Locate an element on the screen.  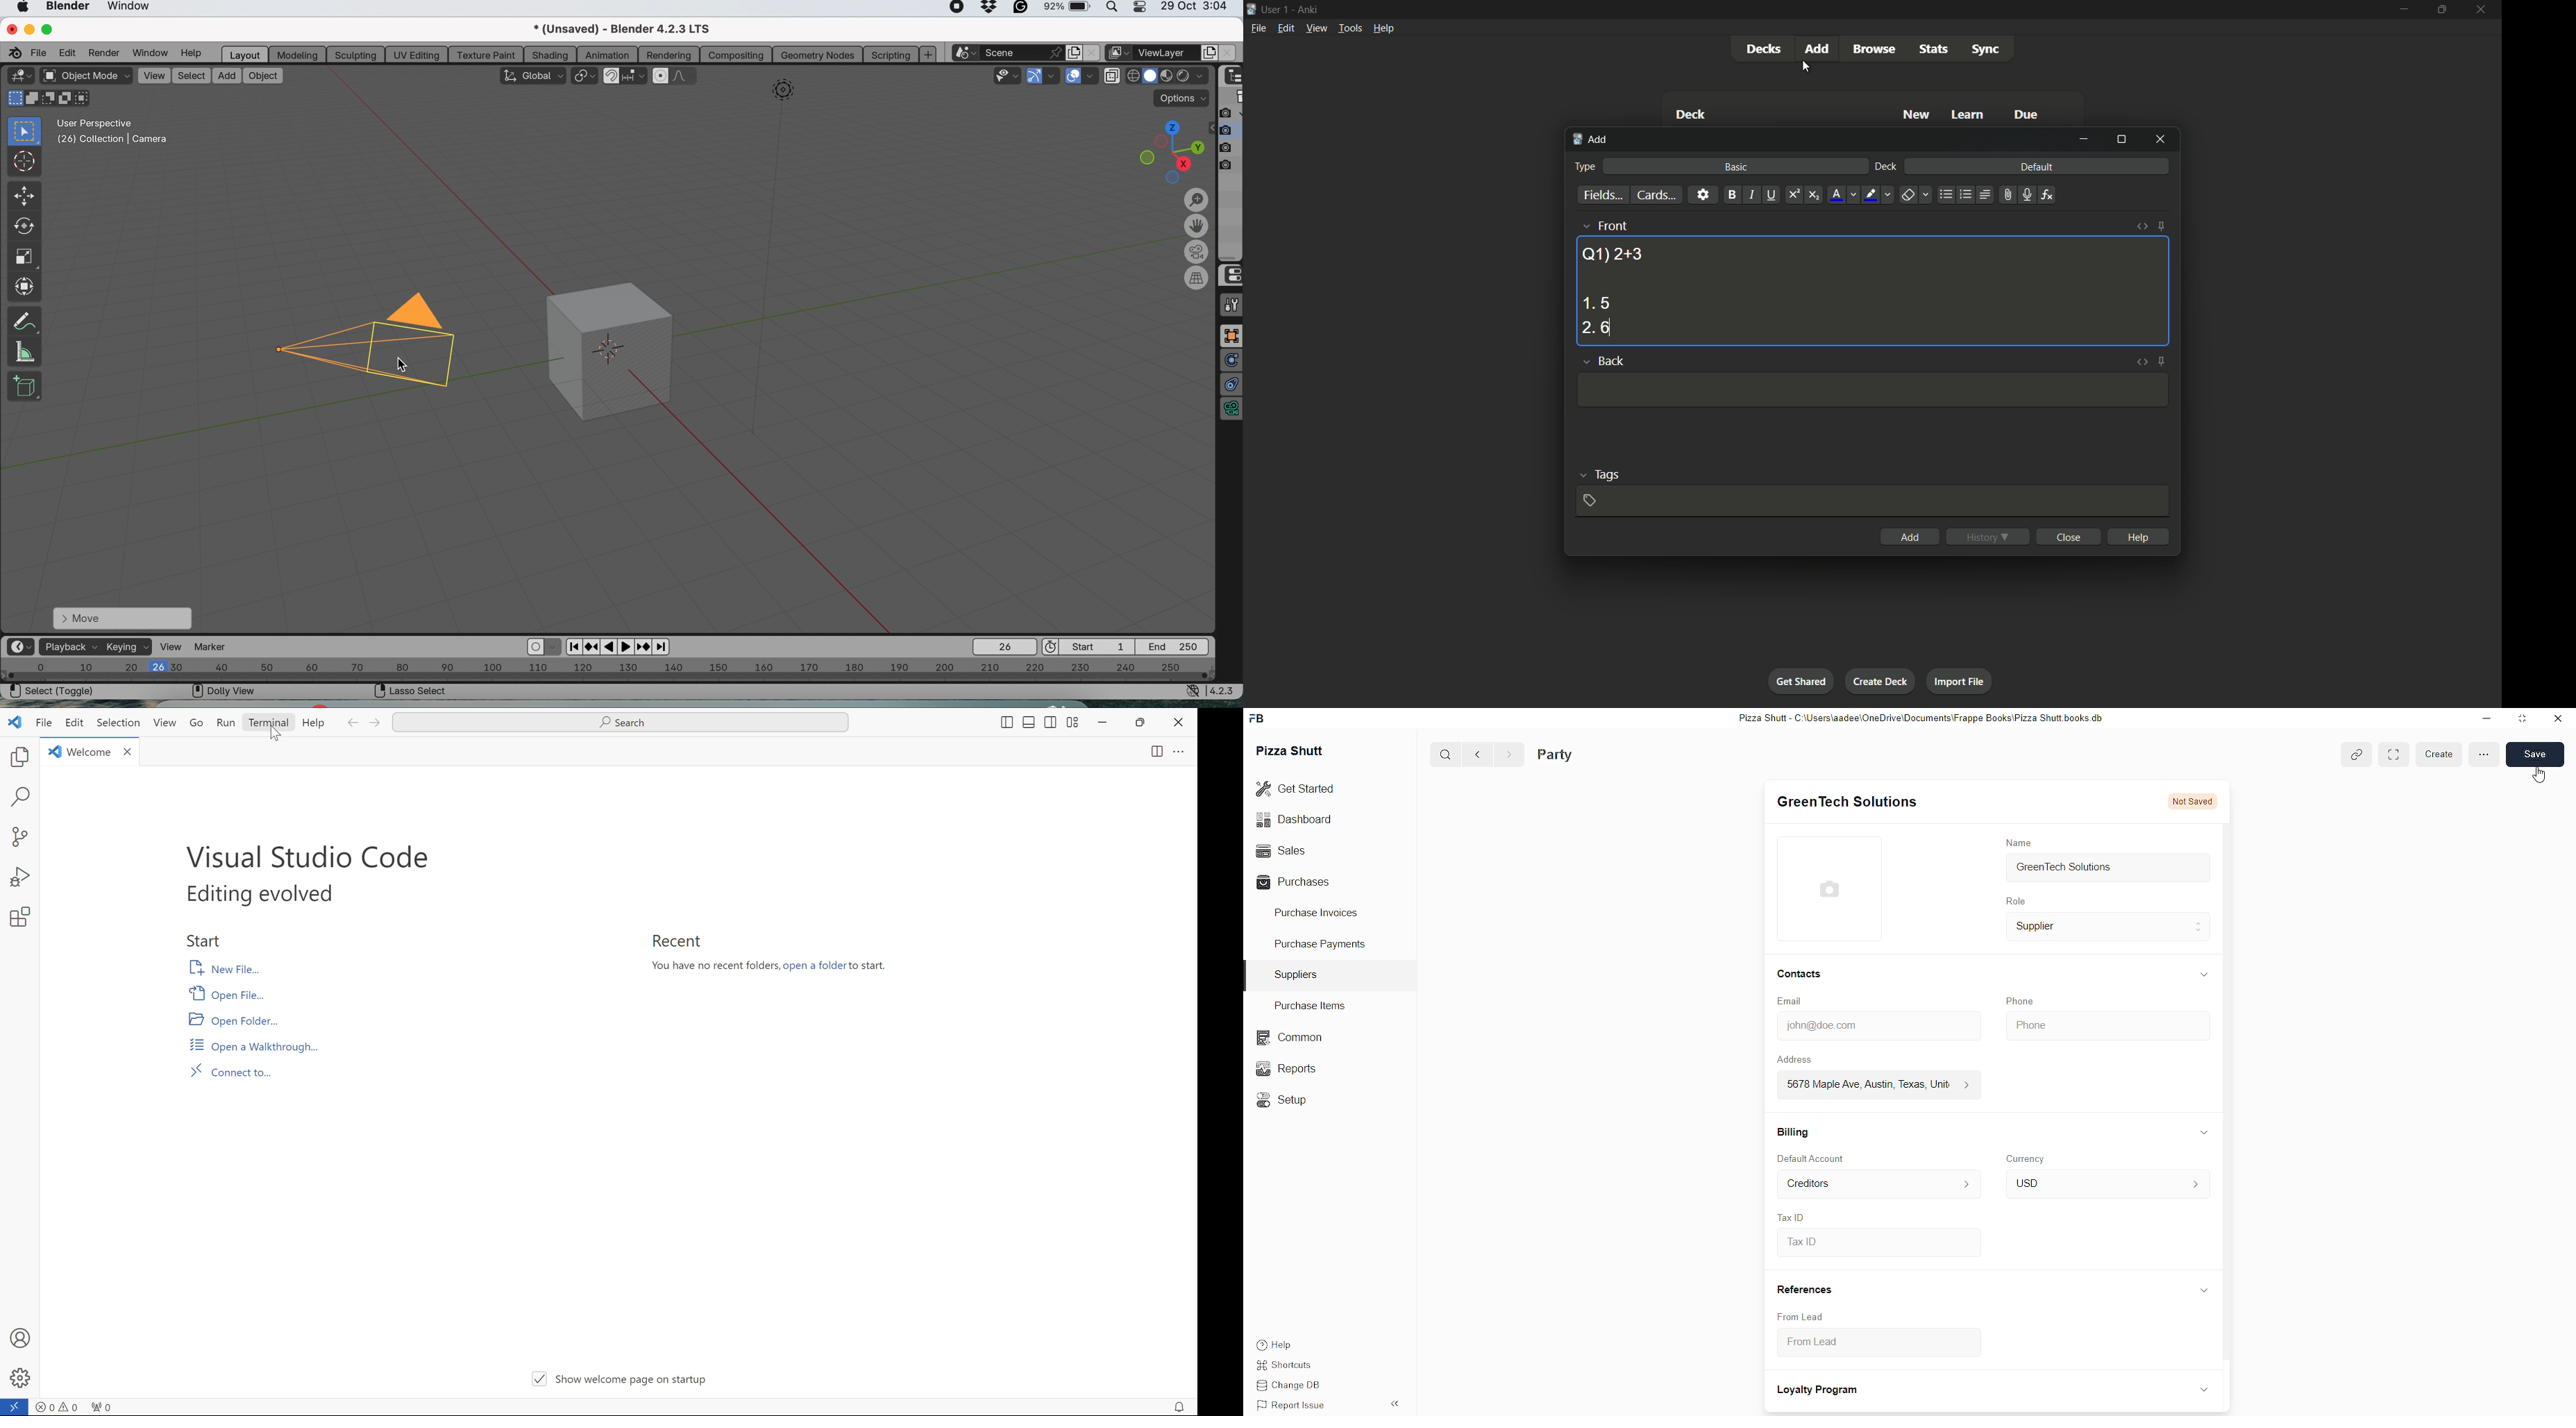
browse is located at coordinates (1874, 49).